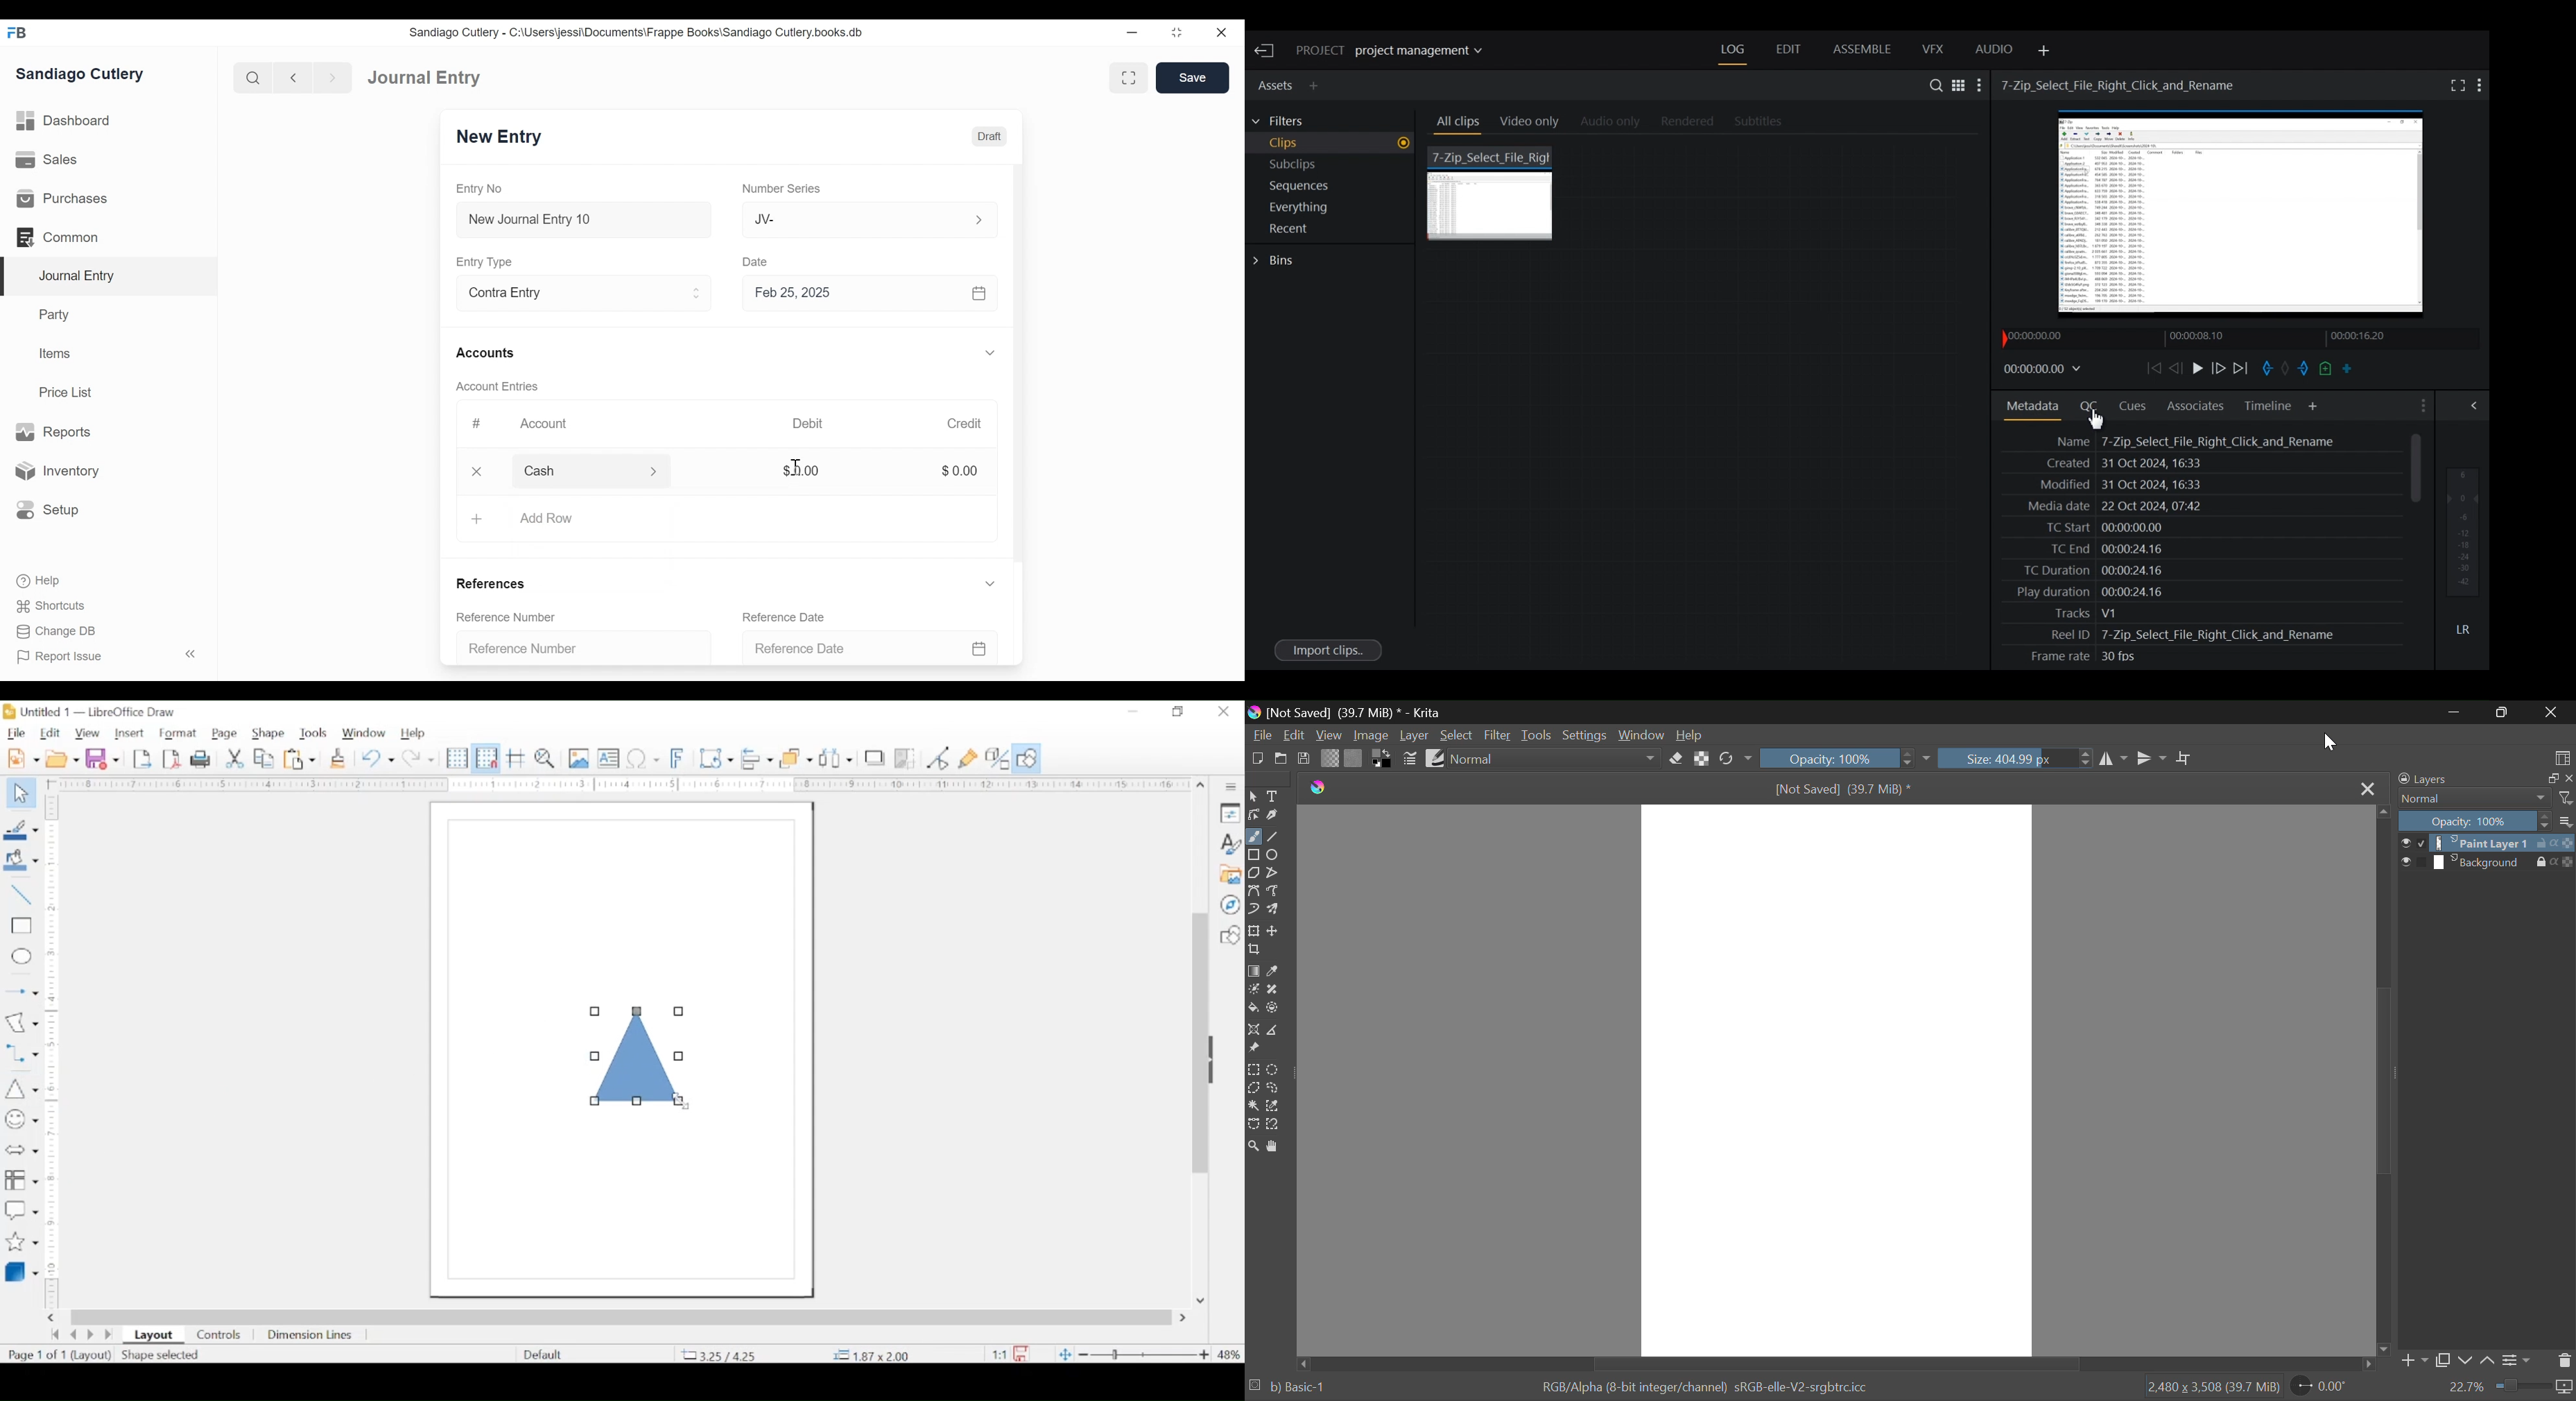  What do you see at coordinates (853, 219) in the screenshot?
I see `JV-` at bounding box center [853, 219].